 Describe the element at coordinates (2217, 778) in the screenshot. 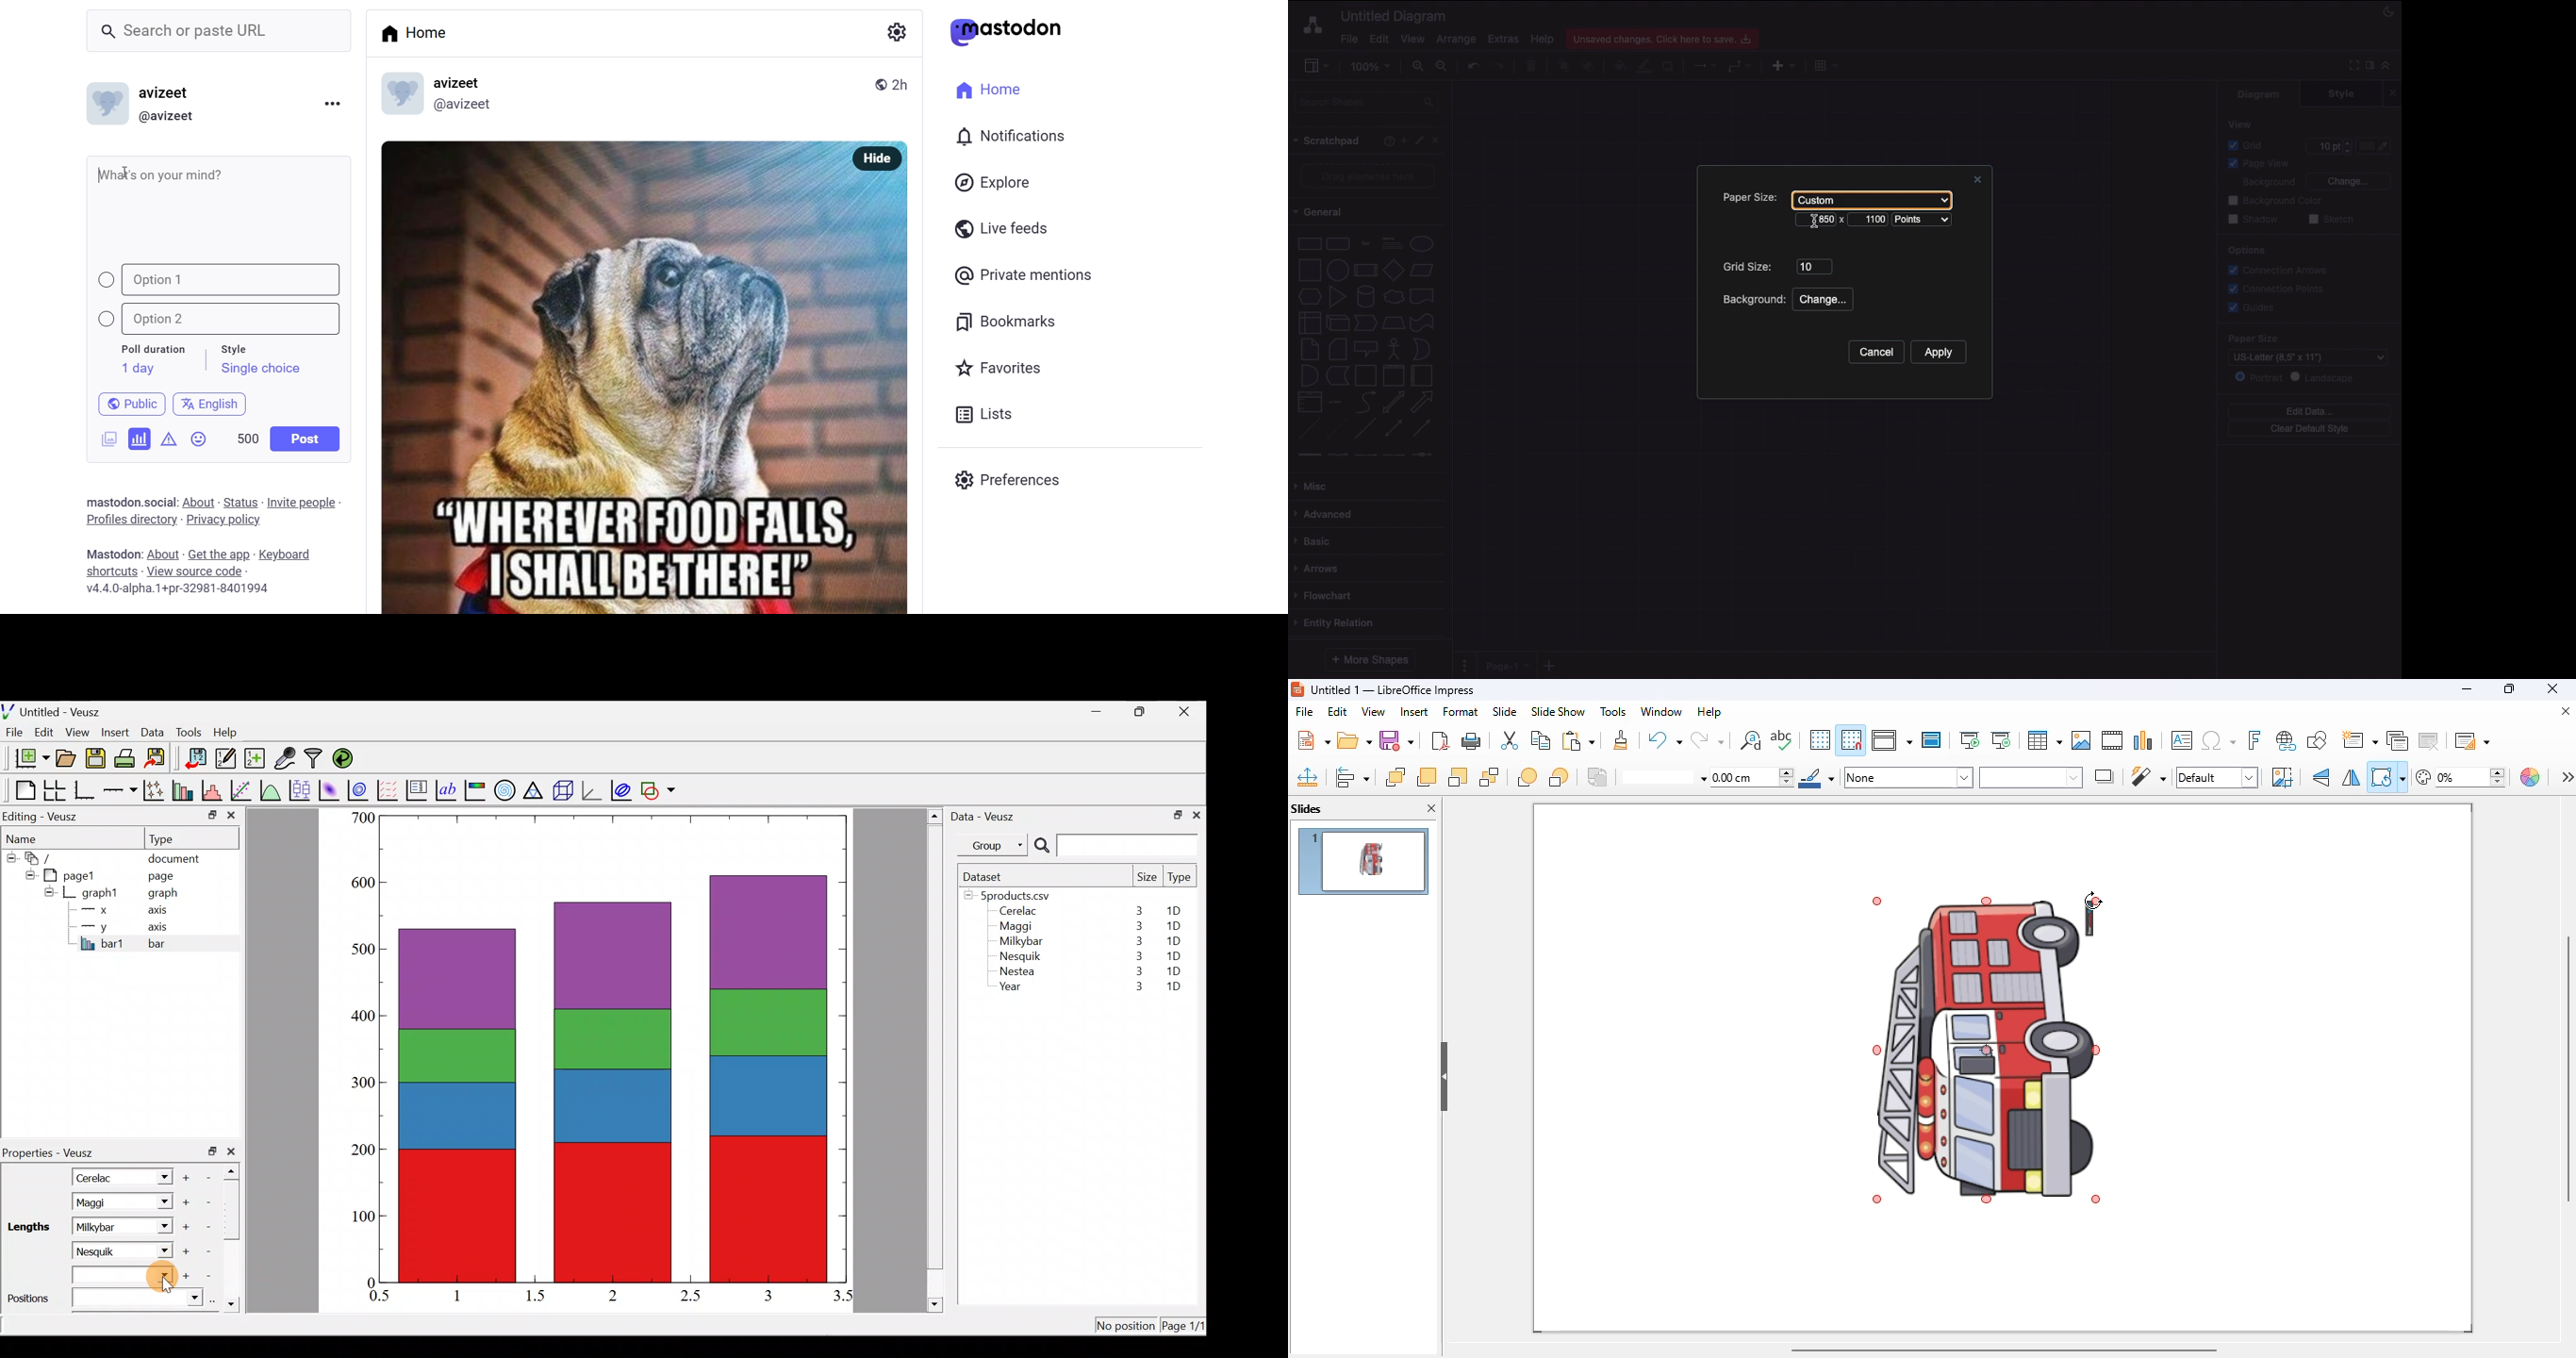

I see `image mode` at that location.